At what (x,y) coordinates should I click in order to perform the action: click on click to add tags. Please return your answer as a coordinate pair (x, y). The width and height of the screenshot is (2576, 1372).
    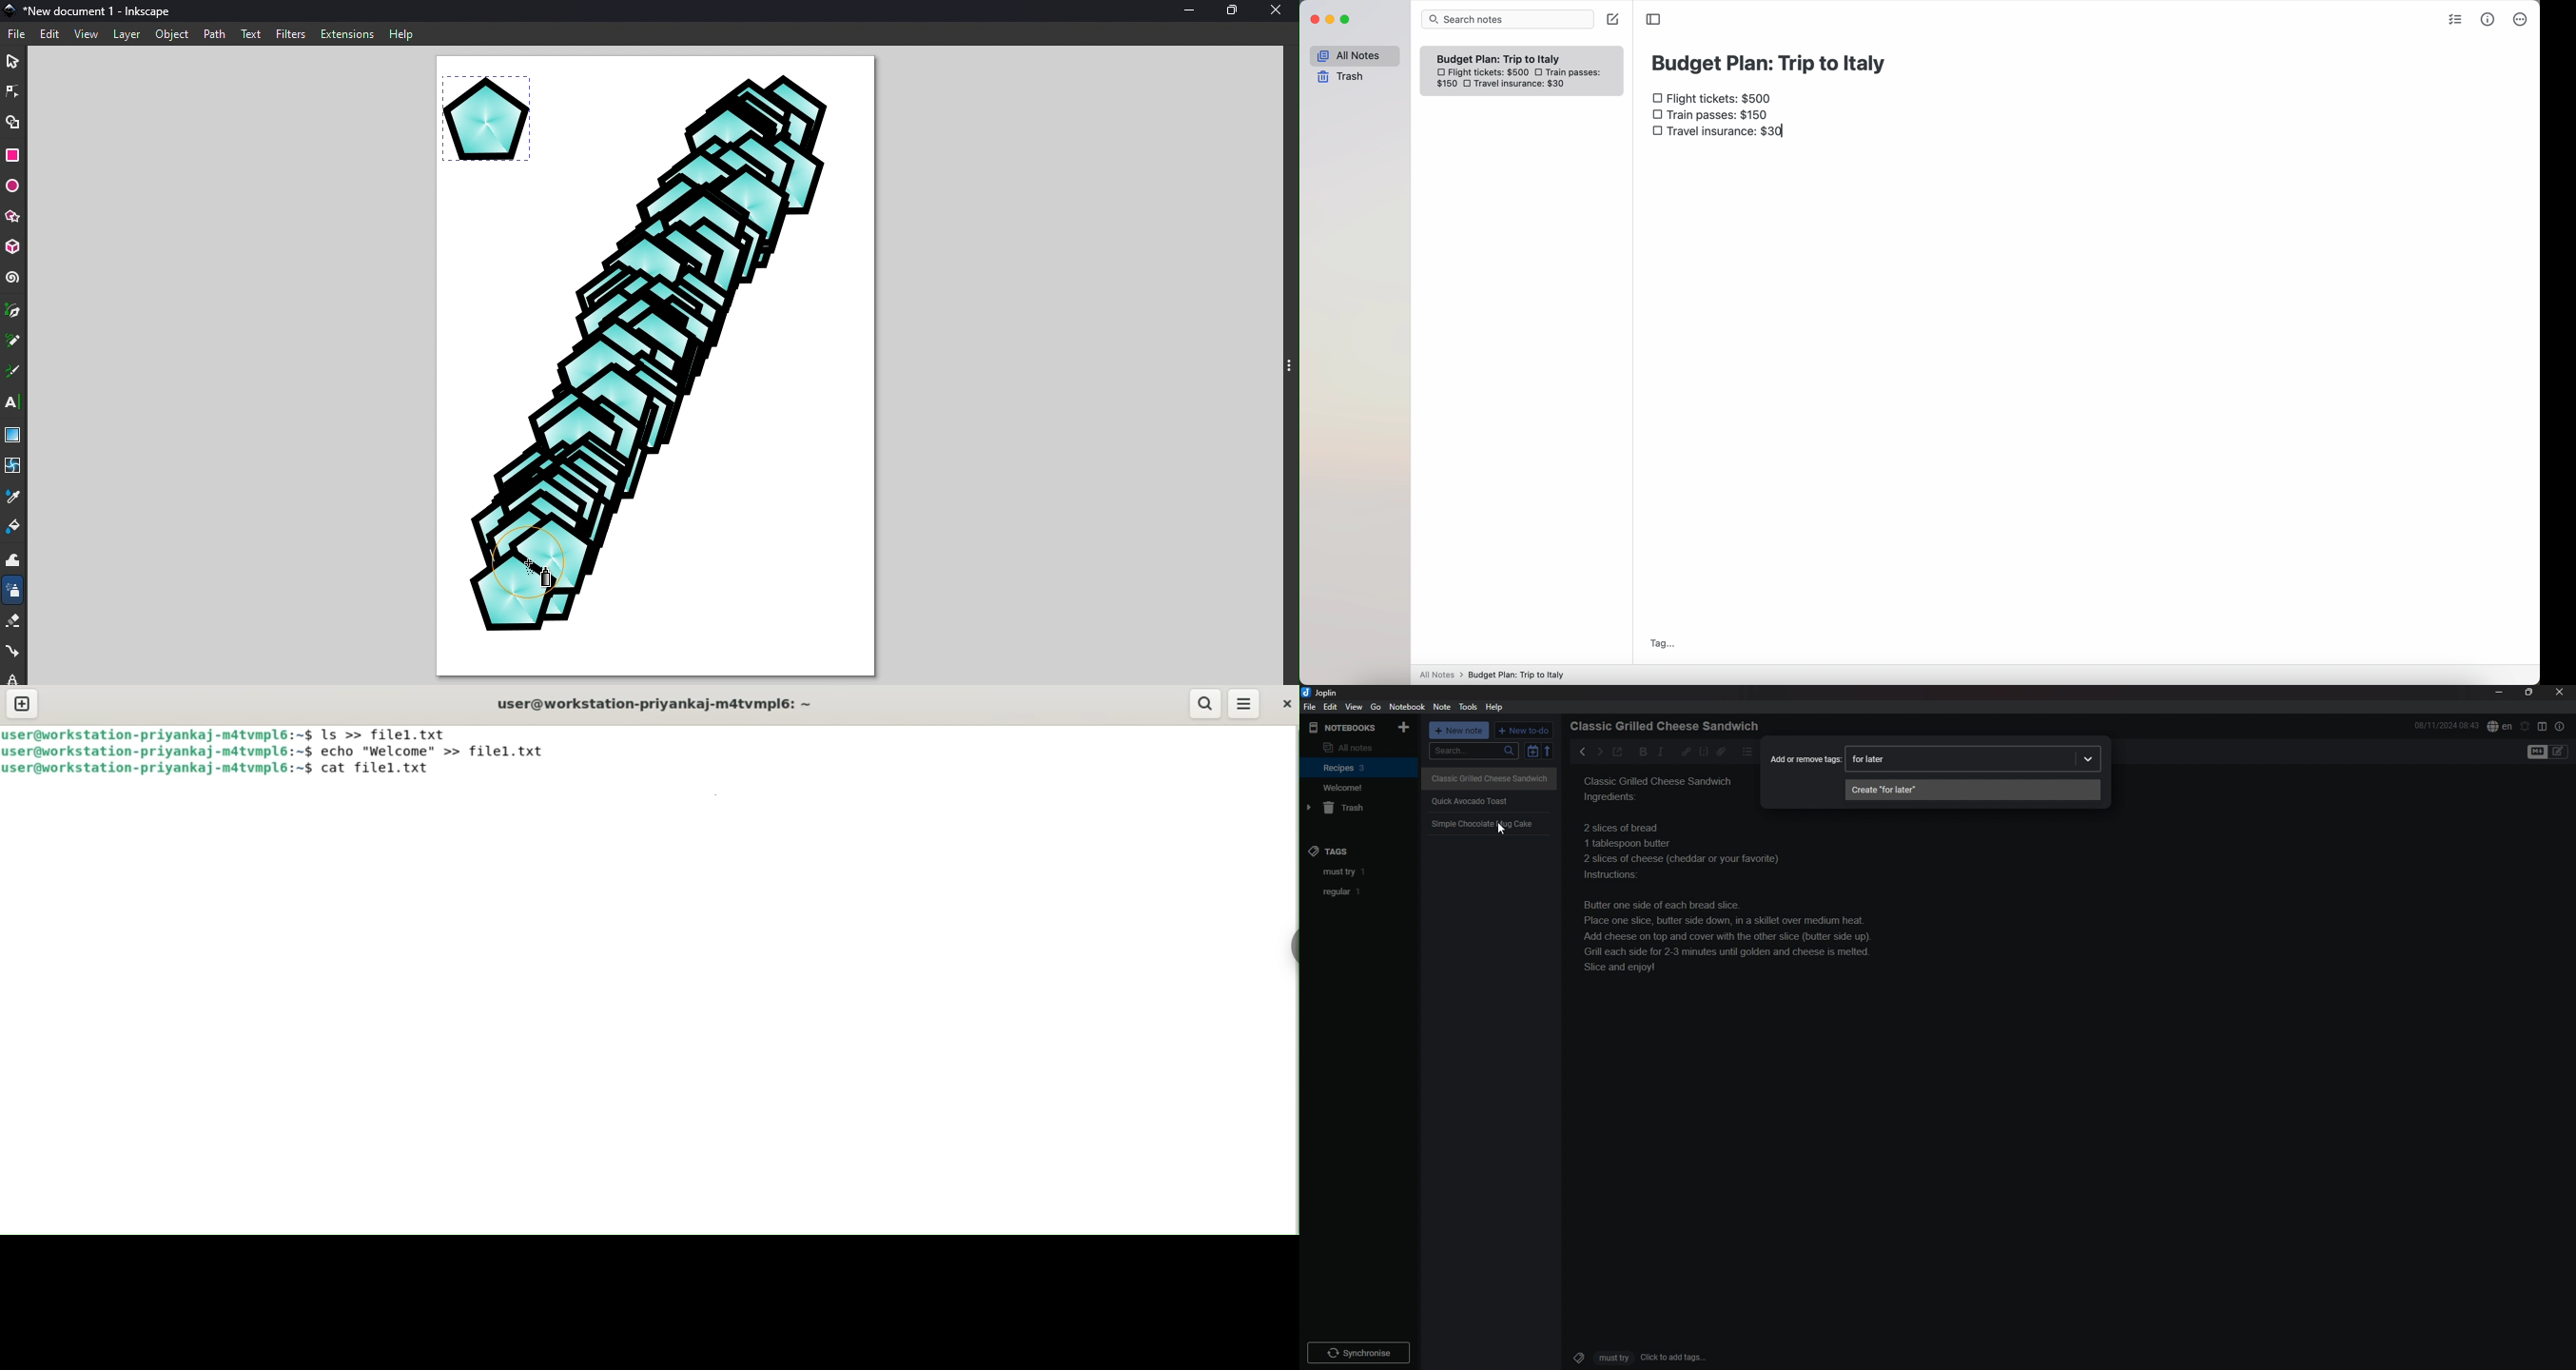
    Looking at the image, I should click on (1634, 1357).